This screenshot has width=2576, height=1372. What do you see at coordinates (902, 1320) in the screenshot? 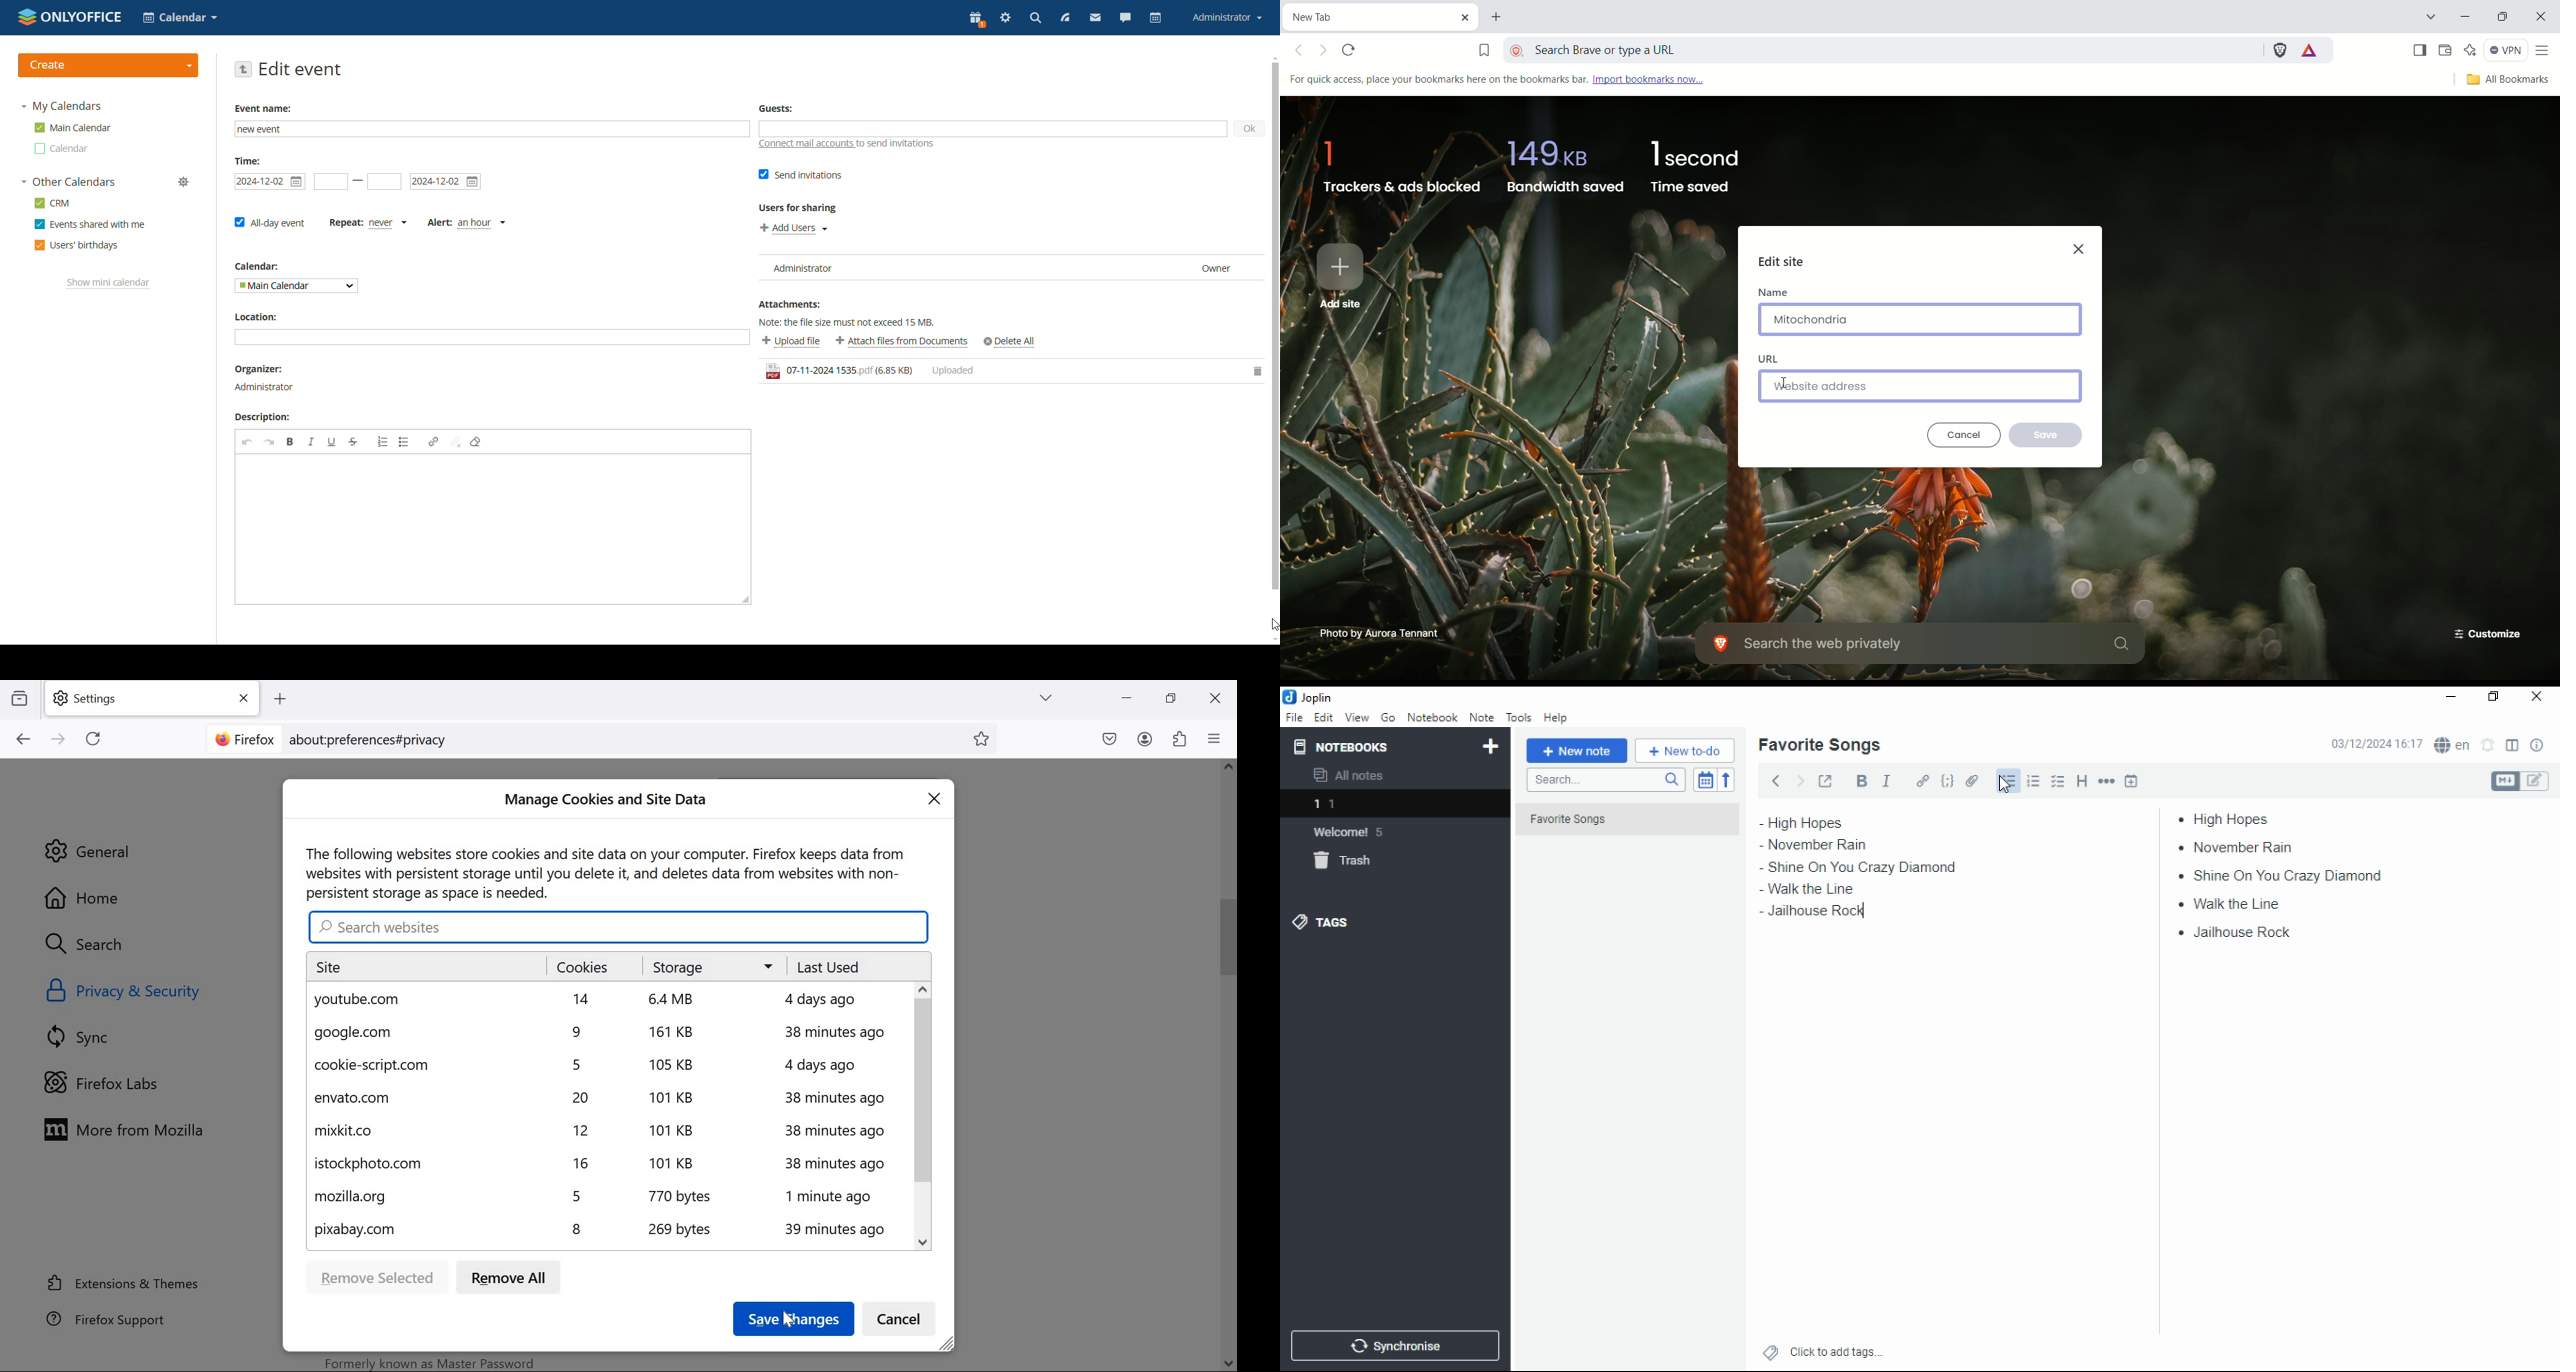
I see `cancel` at bounding box center [902, 1320].